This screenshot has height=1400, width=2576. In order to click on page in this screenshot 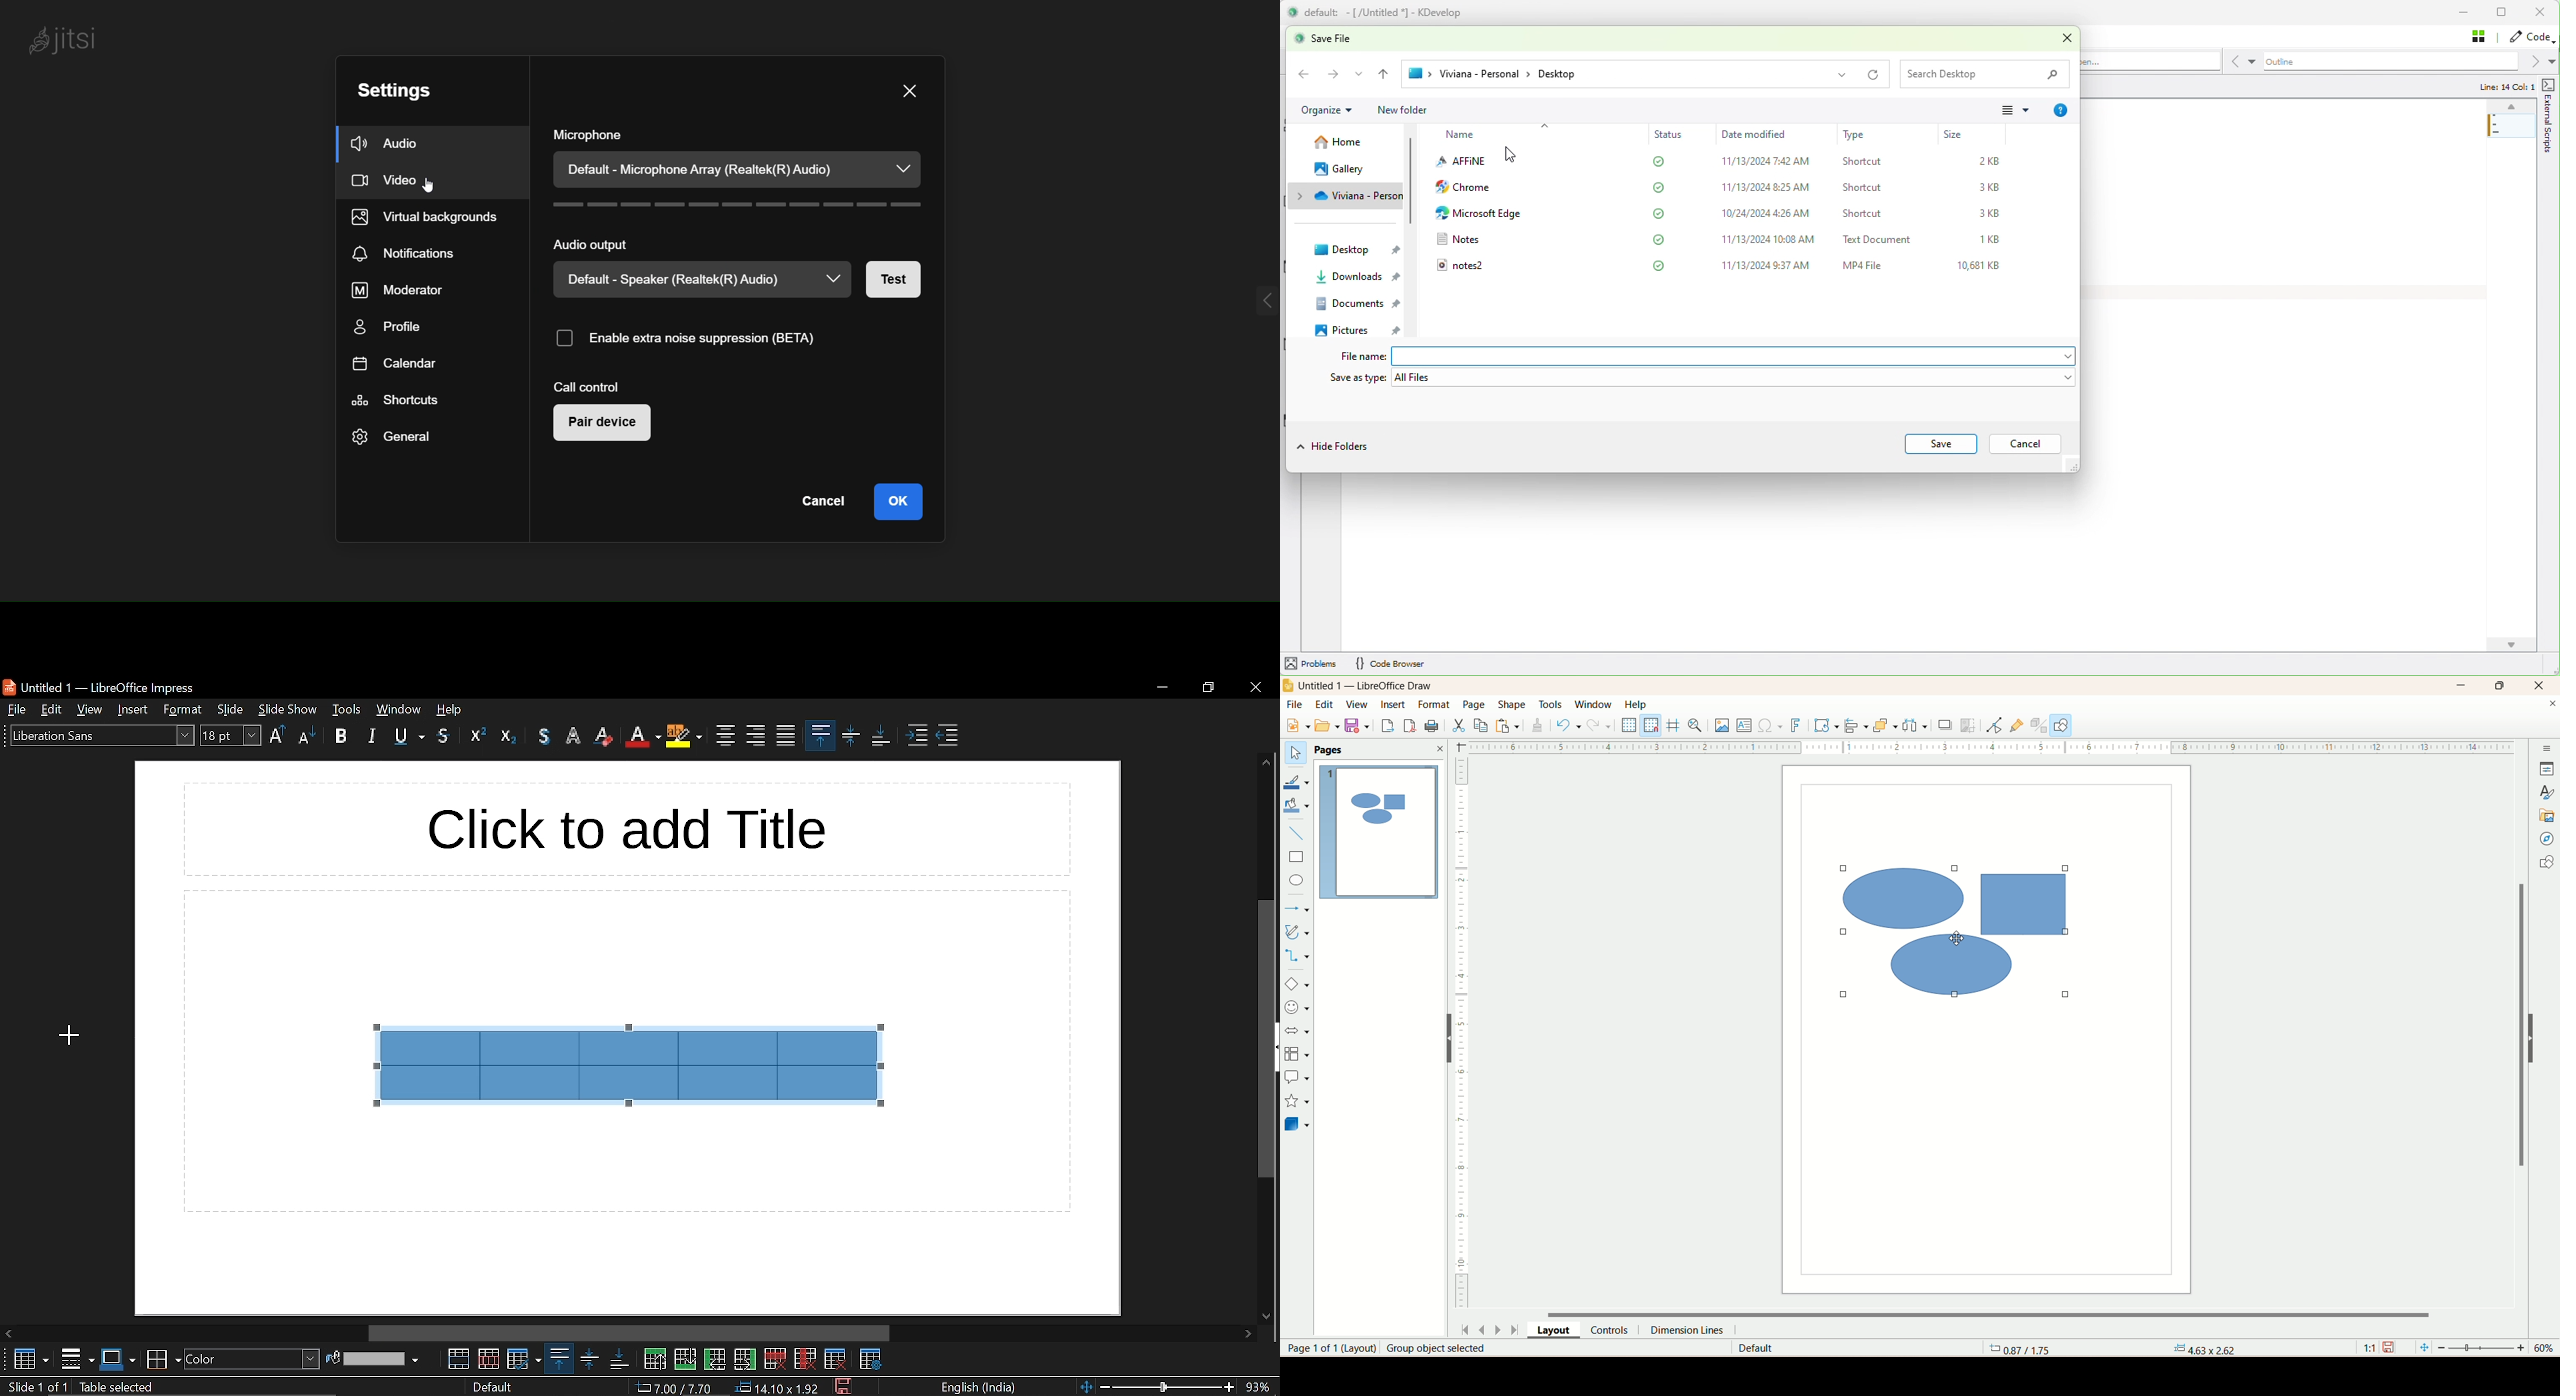, I will do `click(1475, 704)`.